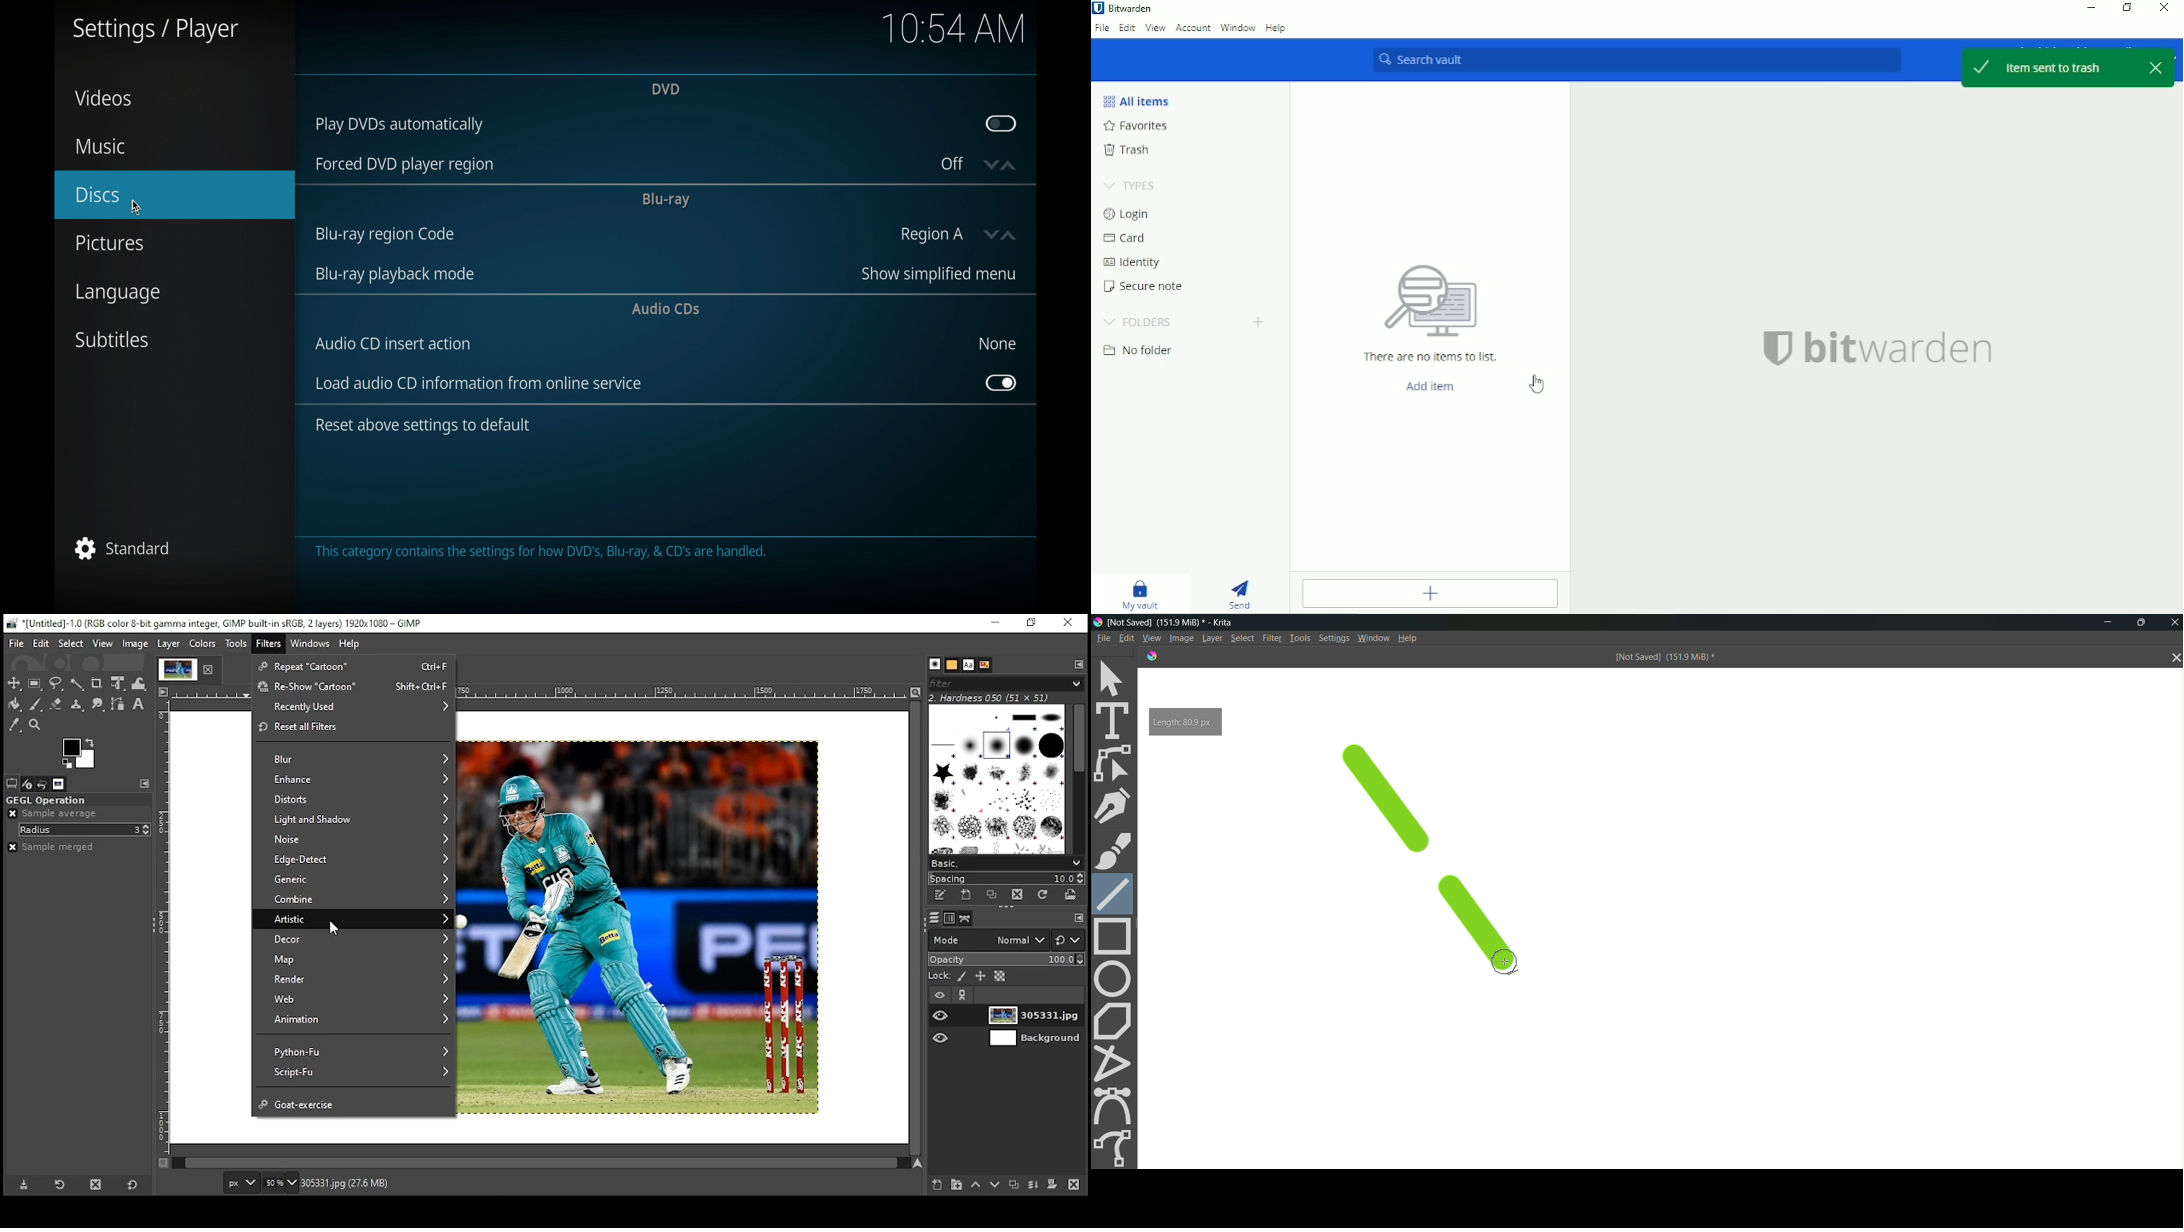 This screenshot has width=2184, height=1232. Describe the element at coordinates (1113, 851) in the screenshot. I see `brush` at that location.